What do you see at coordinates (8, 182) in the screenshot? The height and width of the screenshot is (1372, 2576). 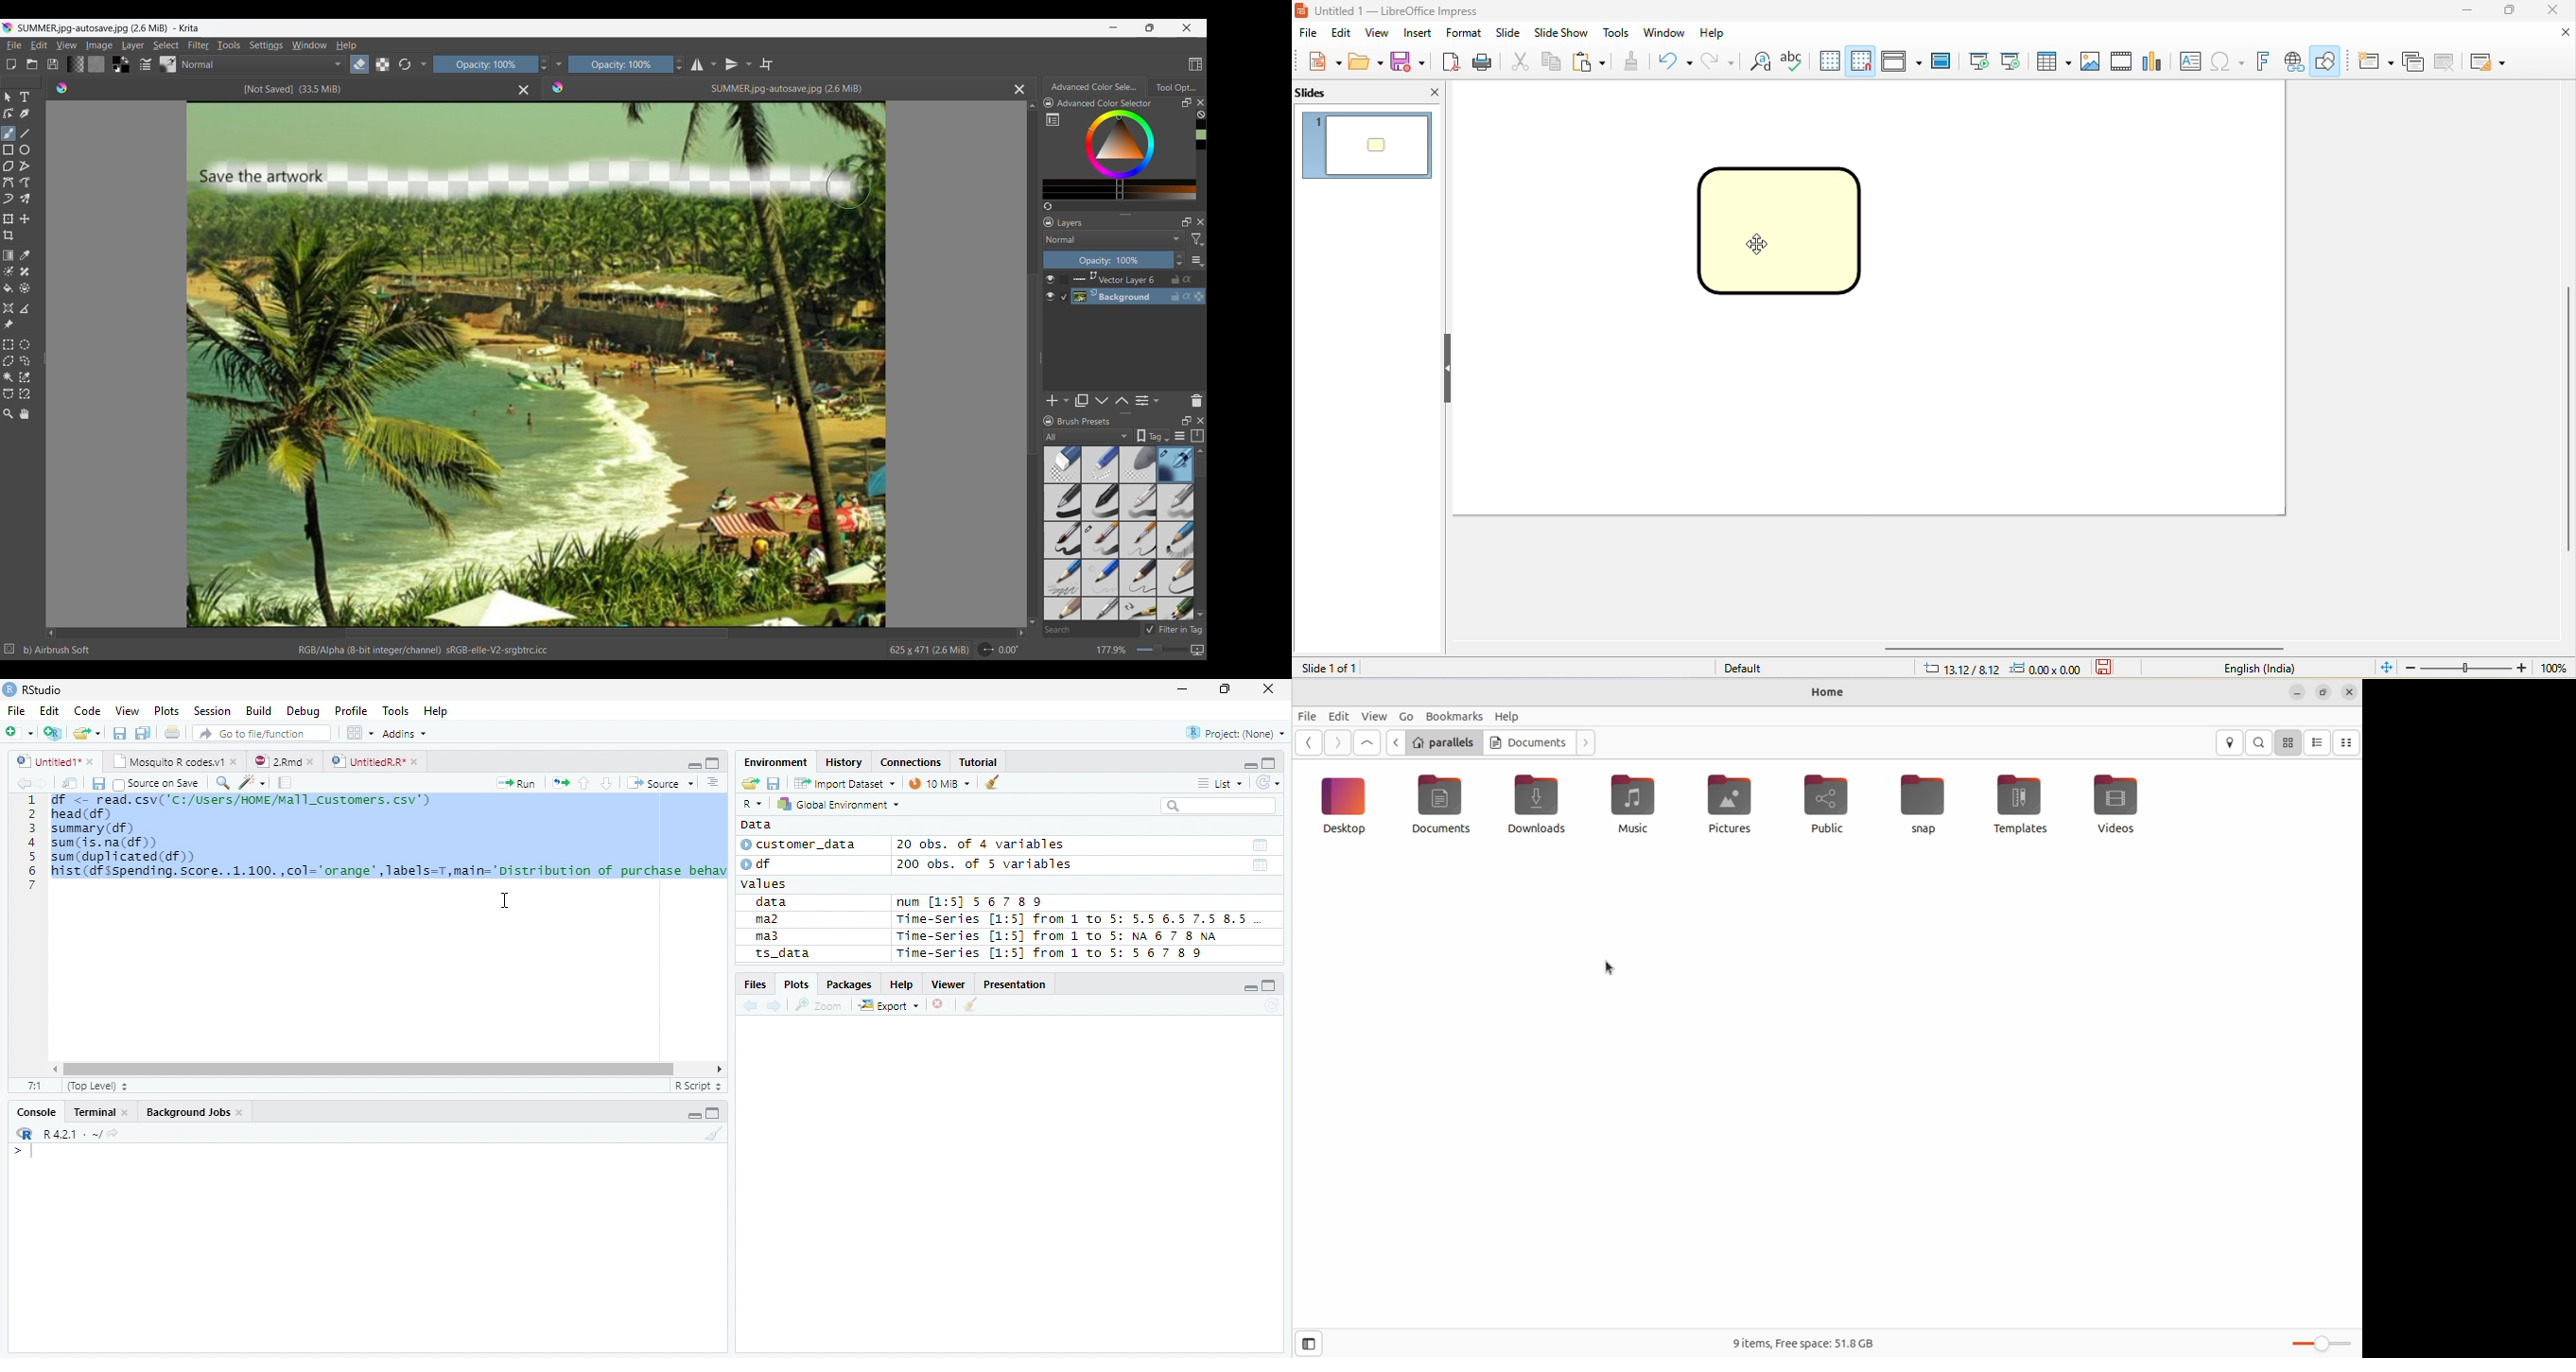 I see `Bezier curve tool` at bounding box center [8, 182].